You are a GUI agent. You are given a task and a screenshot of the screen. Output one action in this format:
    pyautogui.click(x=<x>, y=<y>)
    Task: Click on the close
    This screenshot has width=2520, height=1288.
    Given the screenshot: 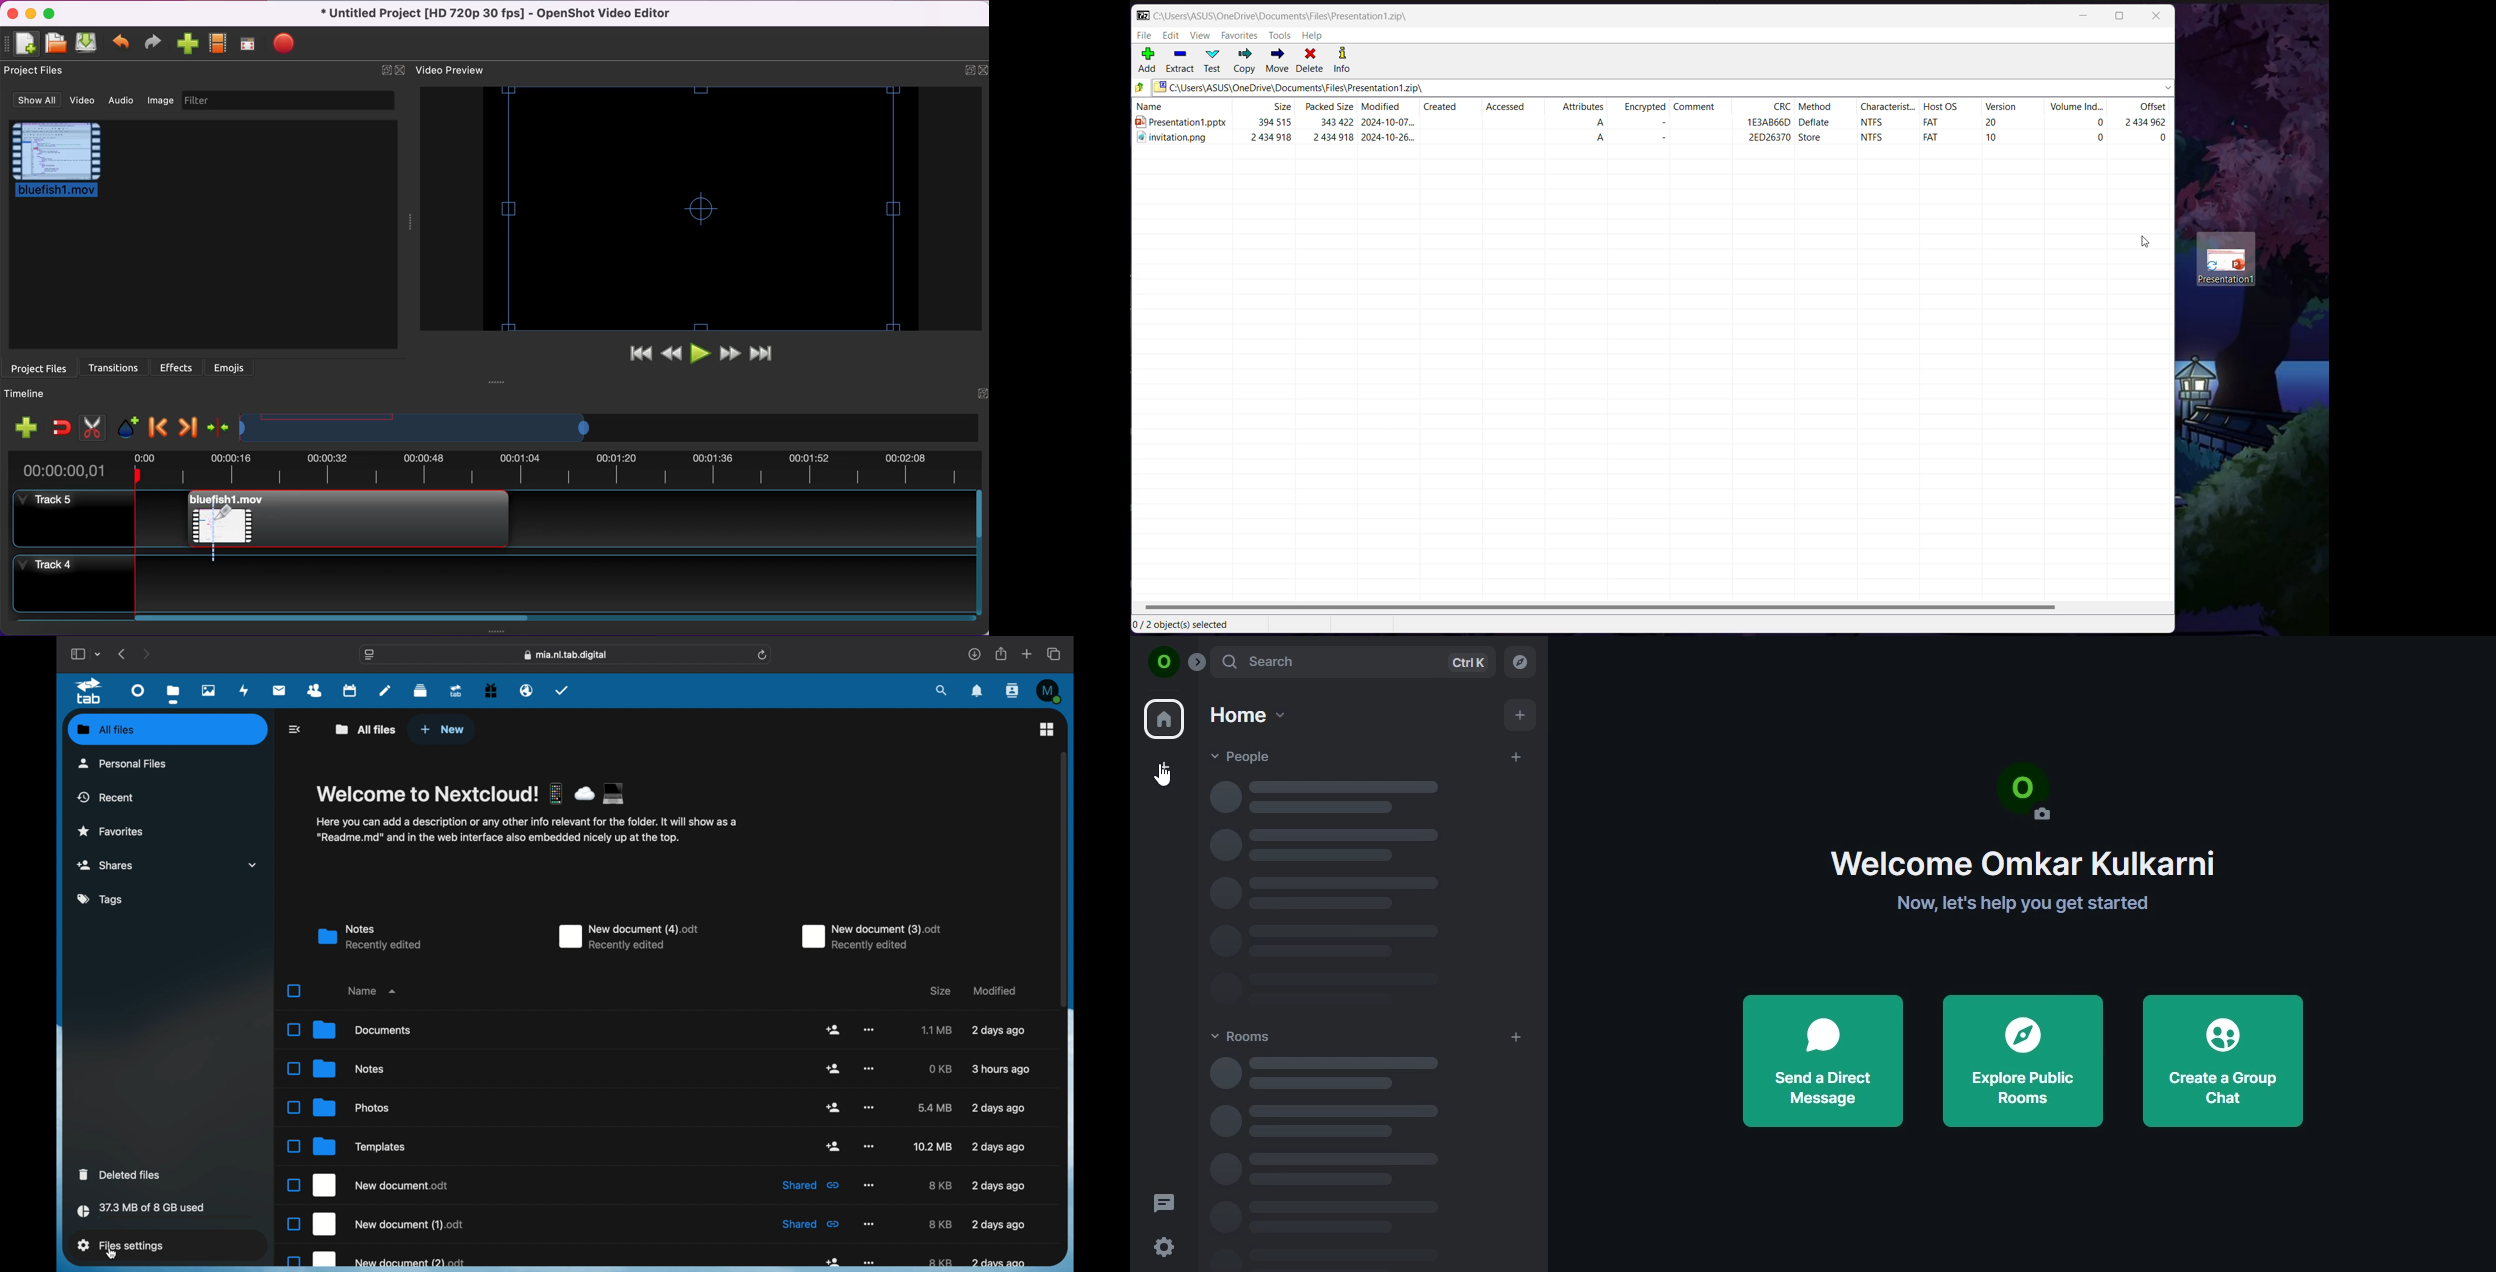 What is the action you would take?
    pyautogui.click(x=982, y=69)
    